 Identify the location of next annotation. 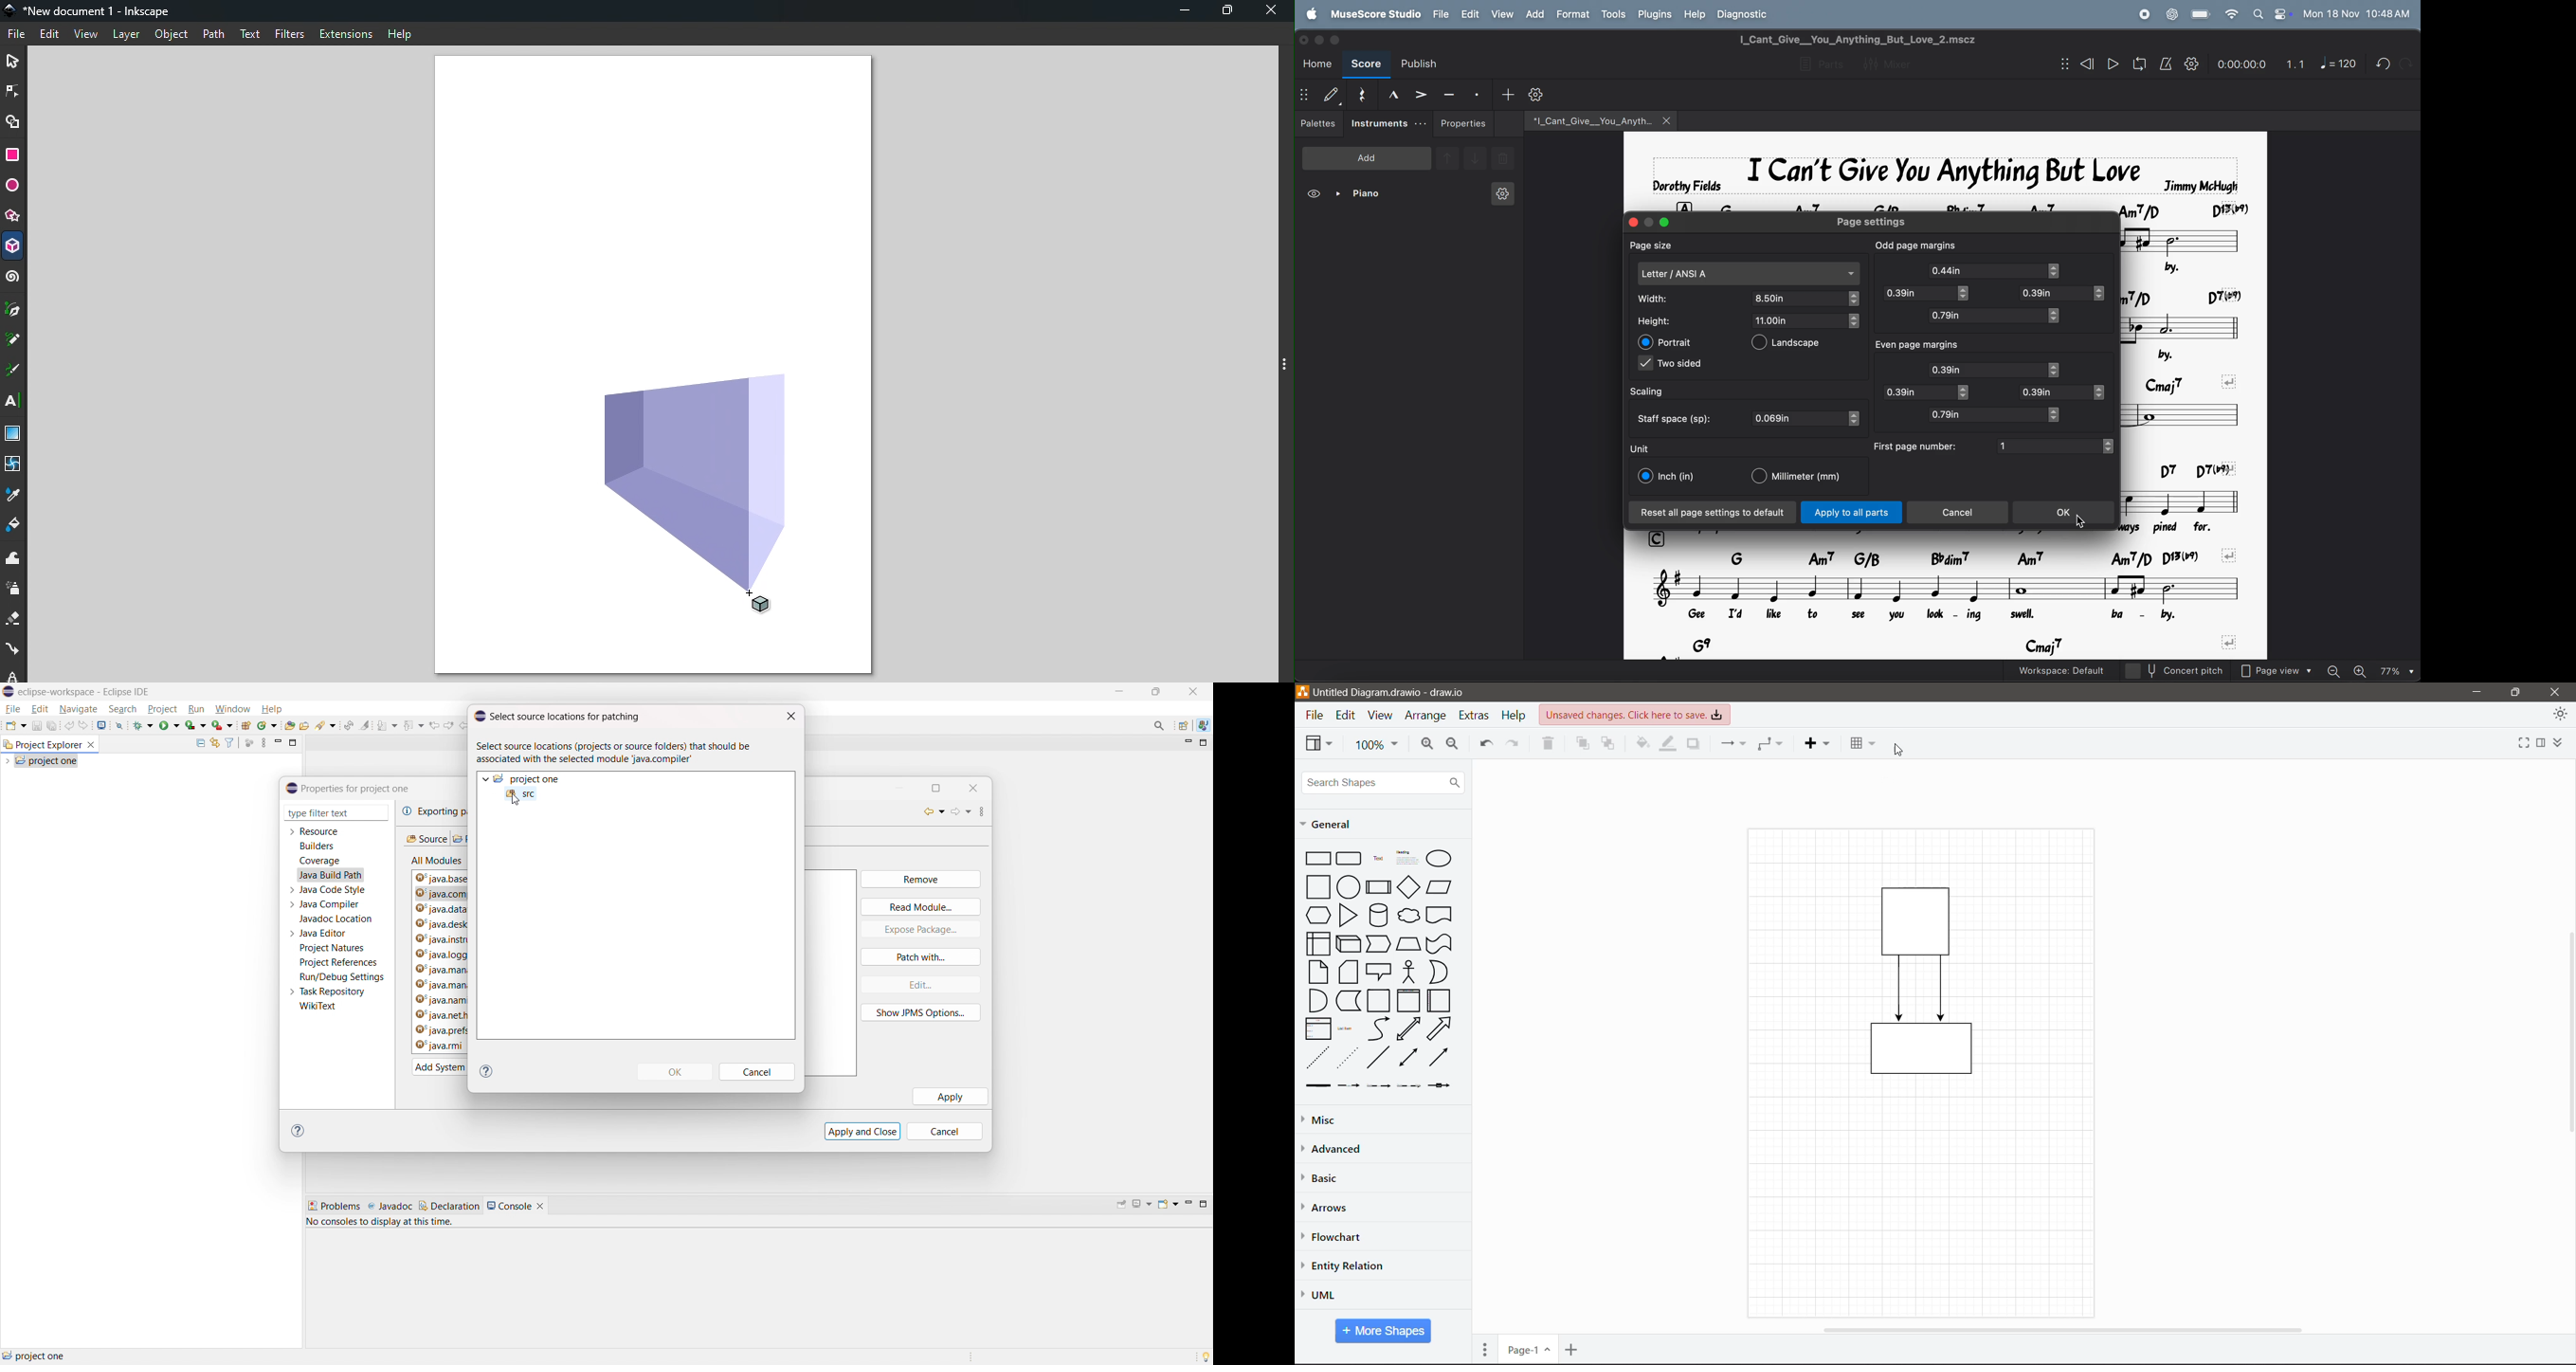
(387, 725).